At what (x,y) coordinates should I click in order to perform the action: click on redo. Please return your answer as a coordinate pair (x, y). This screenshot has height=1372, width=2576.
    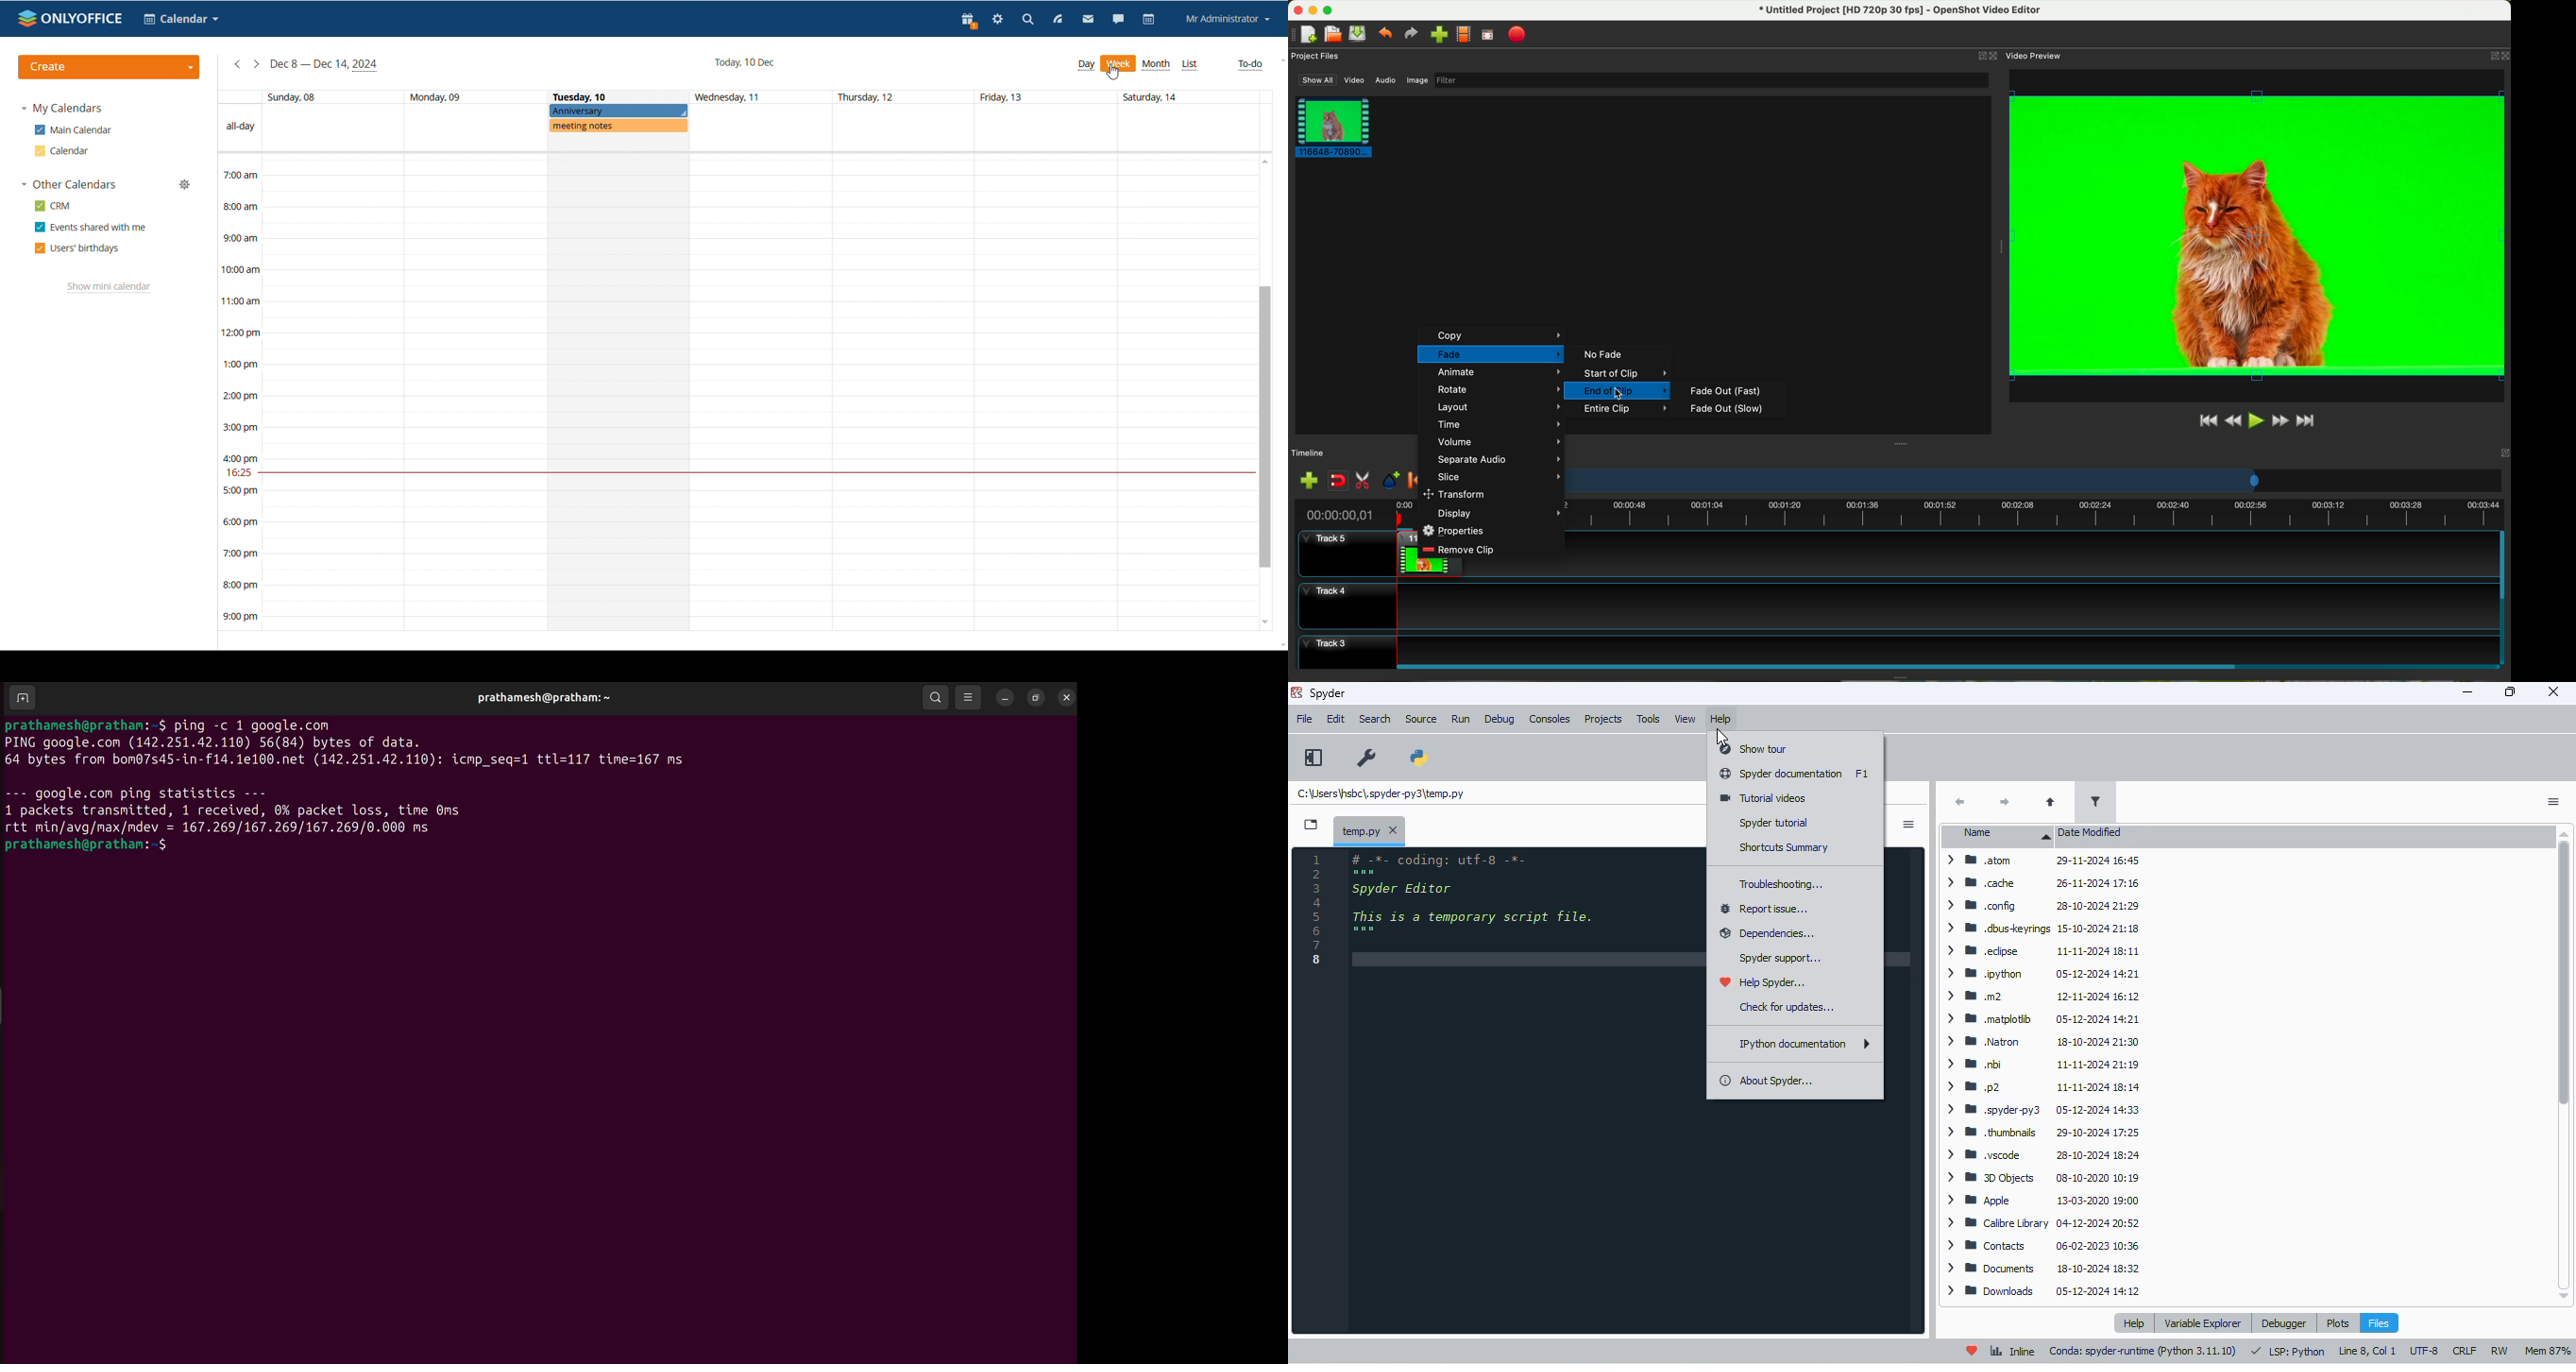
    Looking at the image, I should click on (1410, 33).